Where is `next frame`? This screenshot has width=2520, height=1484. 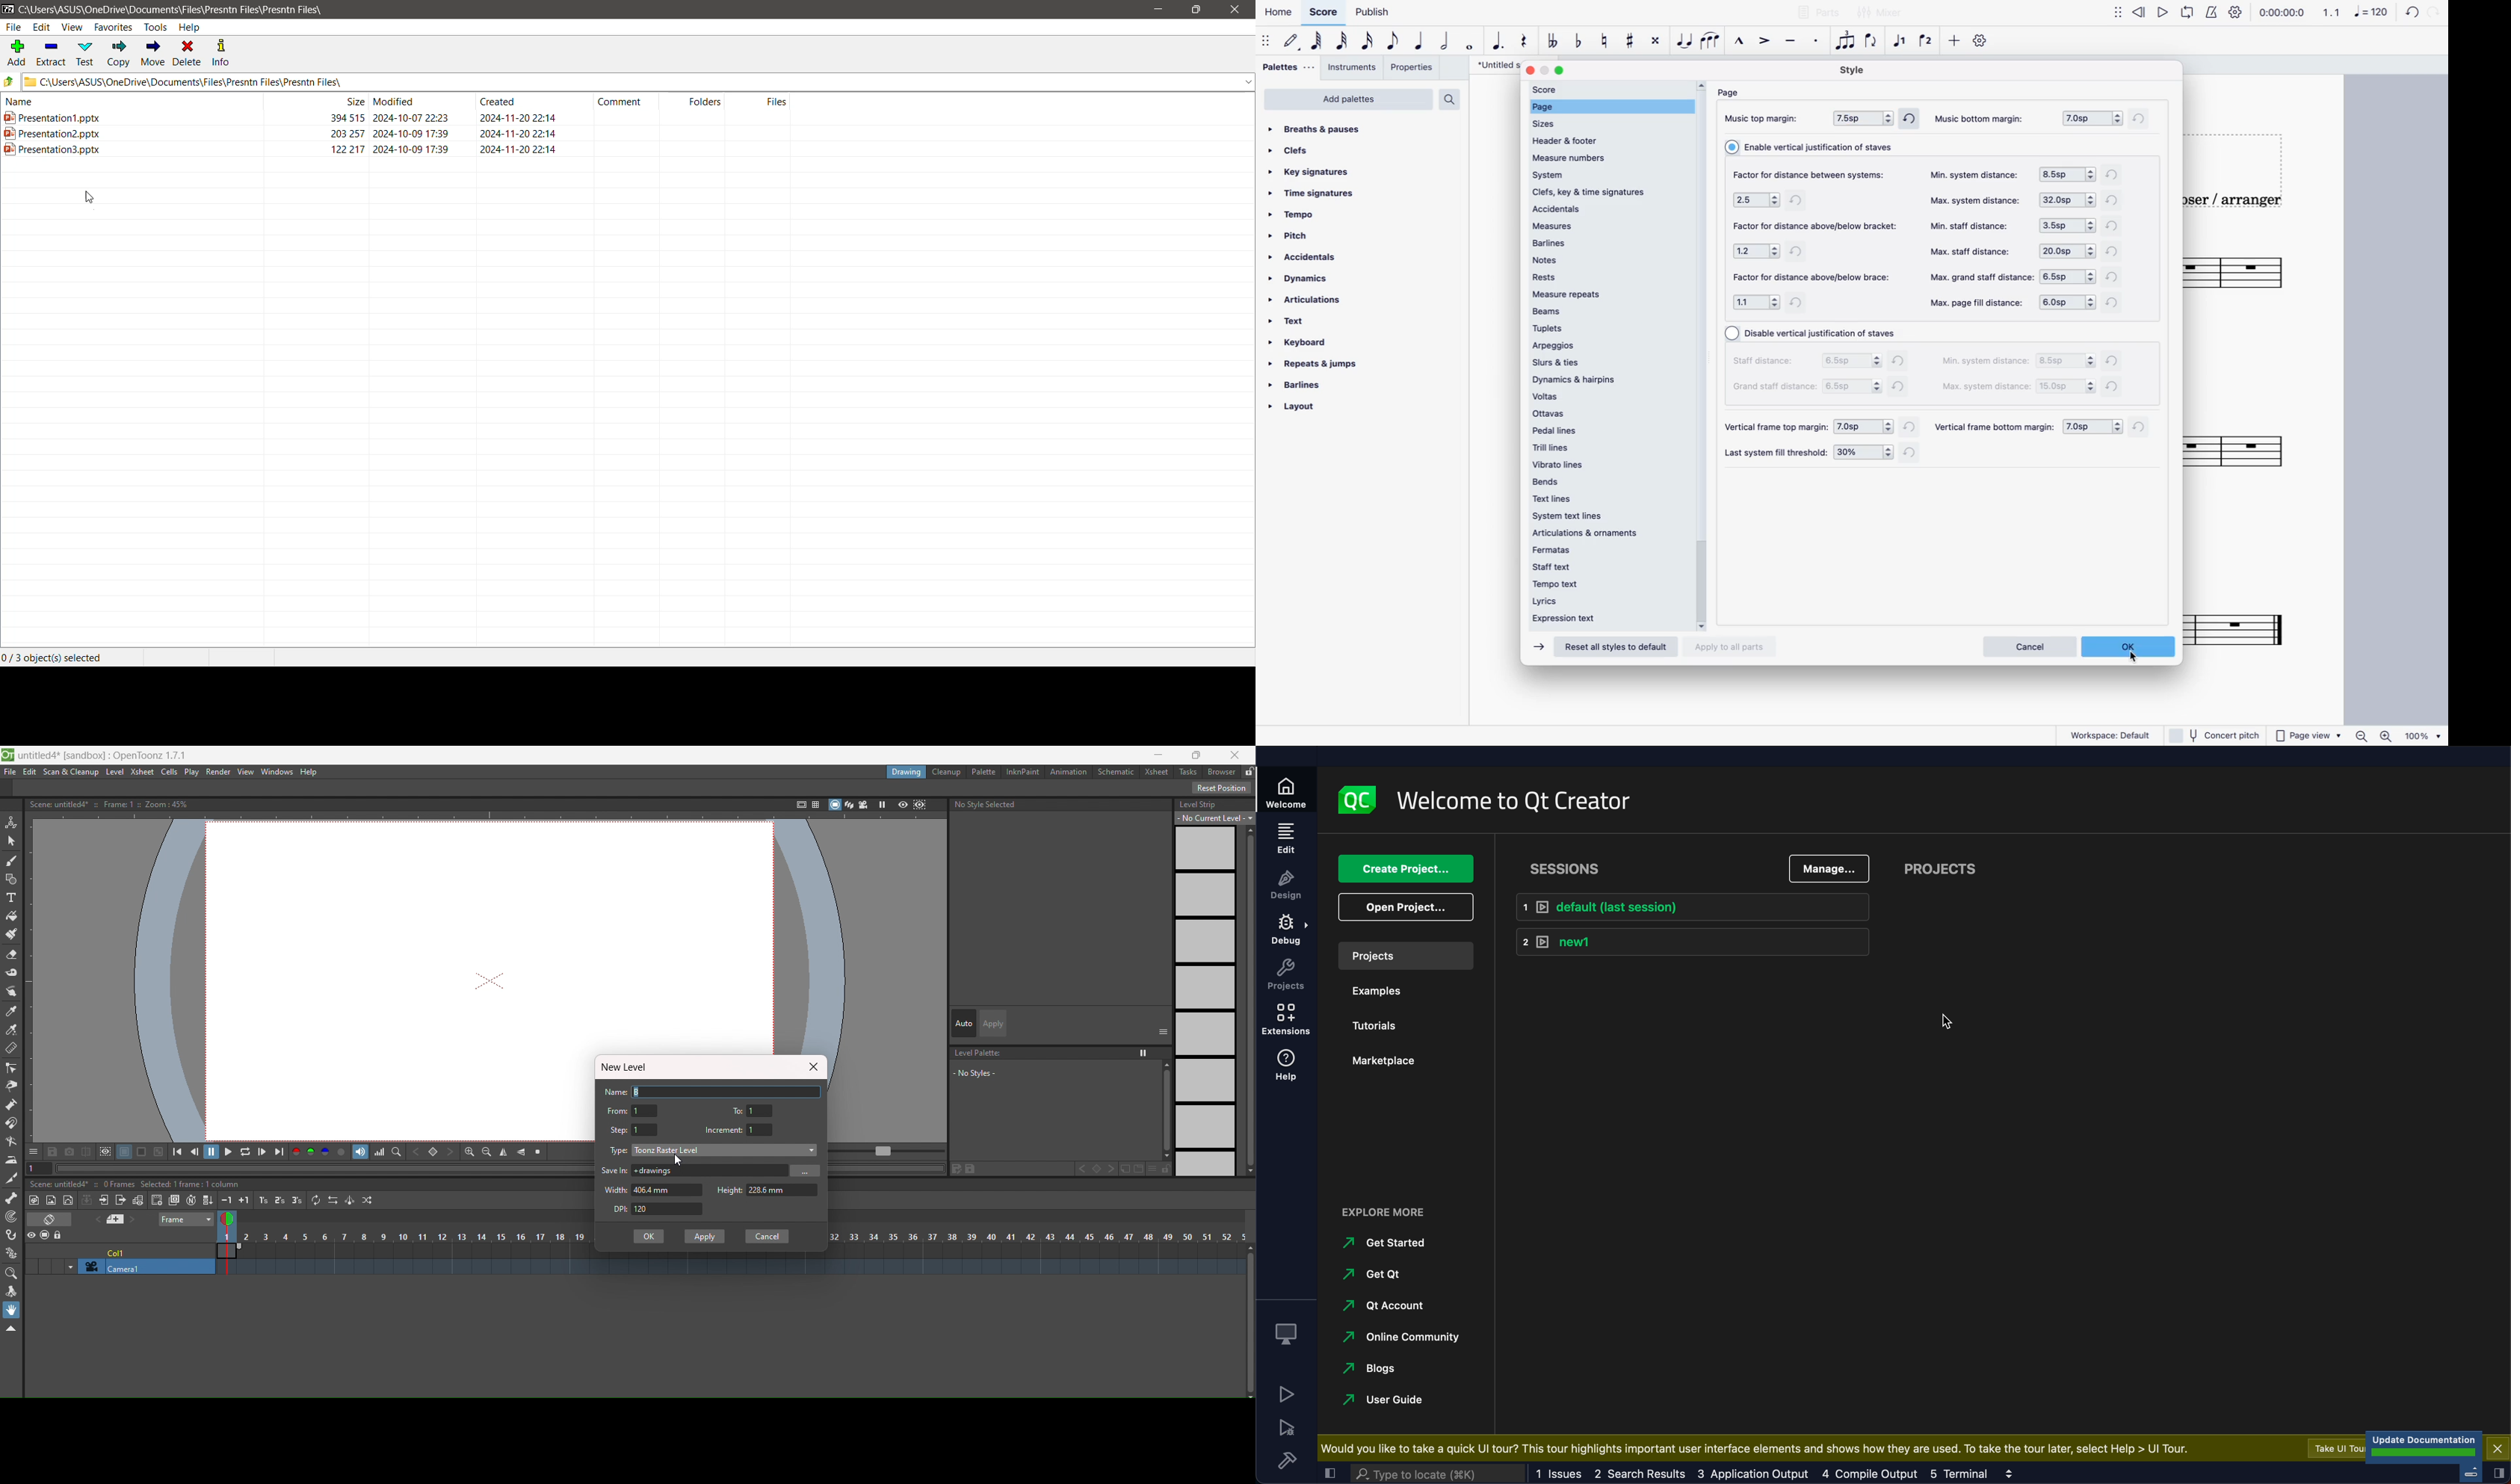 next frame is located at coordinates (262, 1152).